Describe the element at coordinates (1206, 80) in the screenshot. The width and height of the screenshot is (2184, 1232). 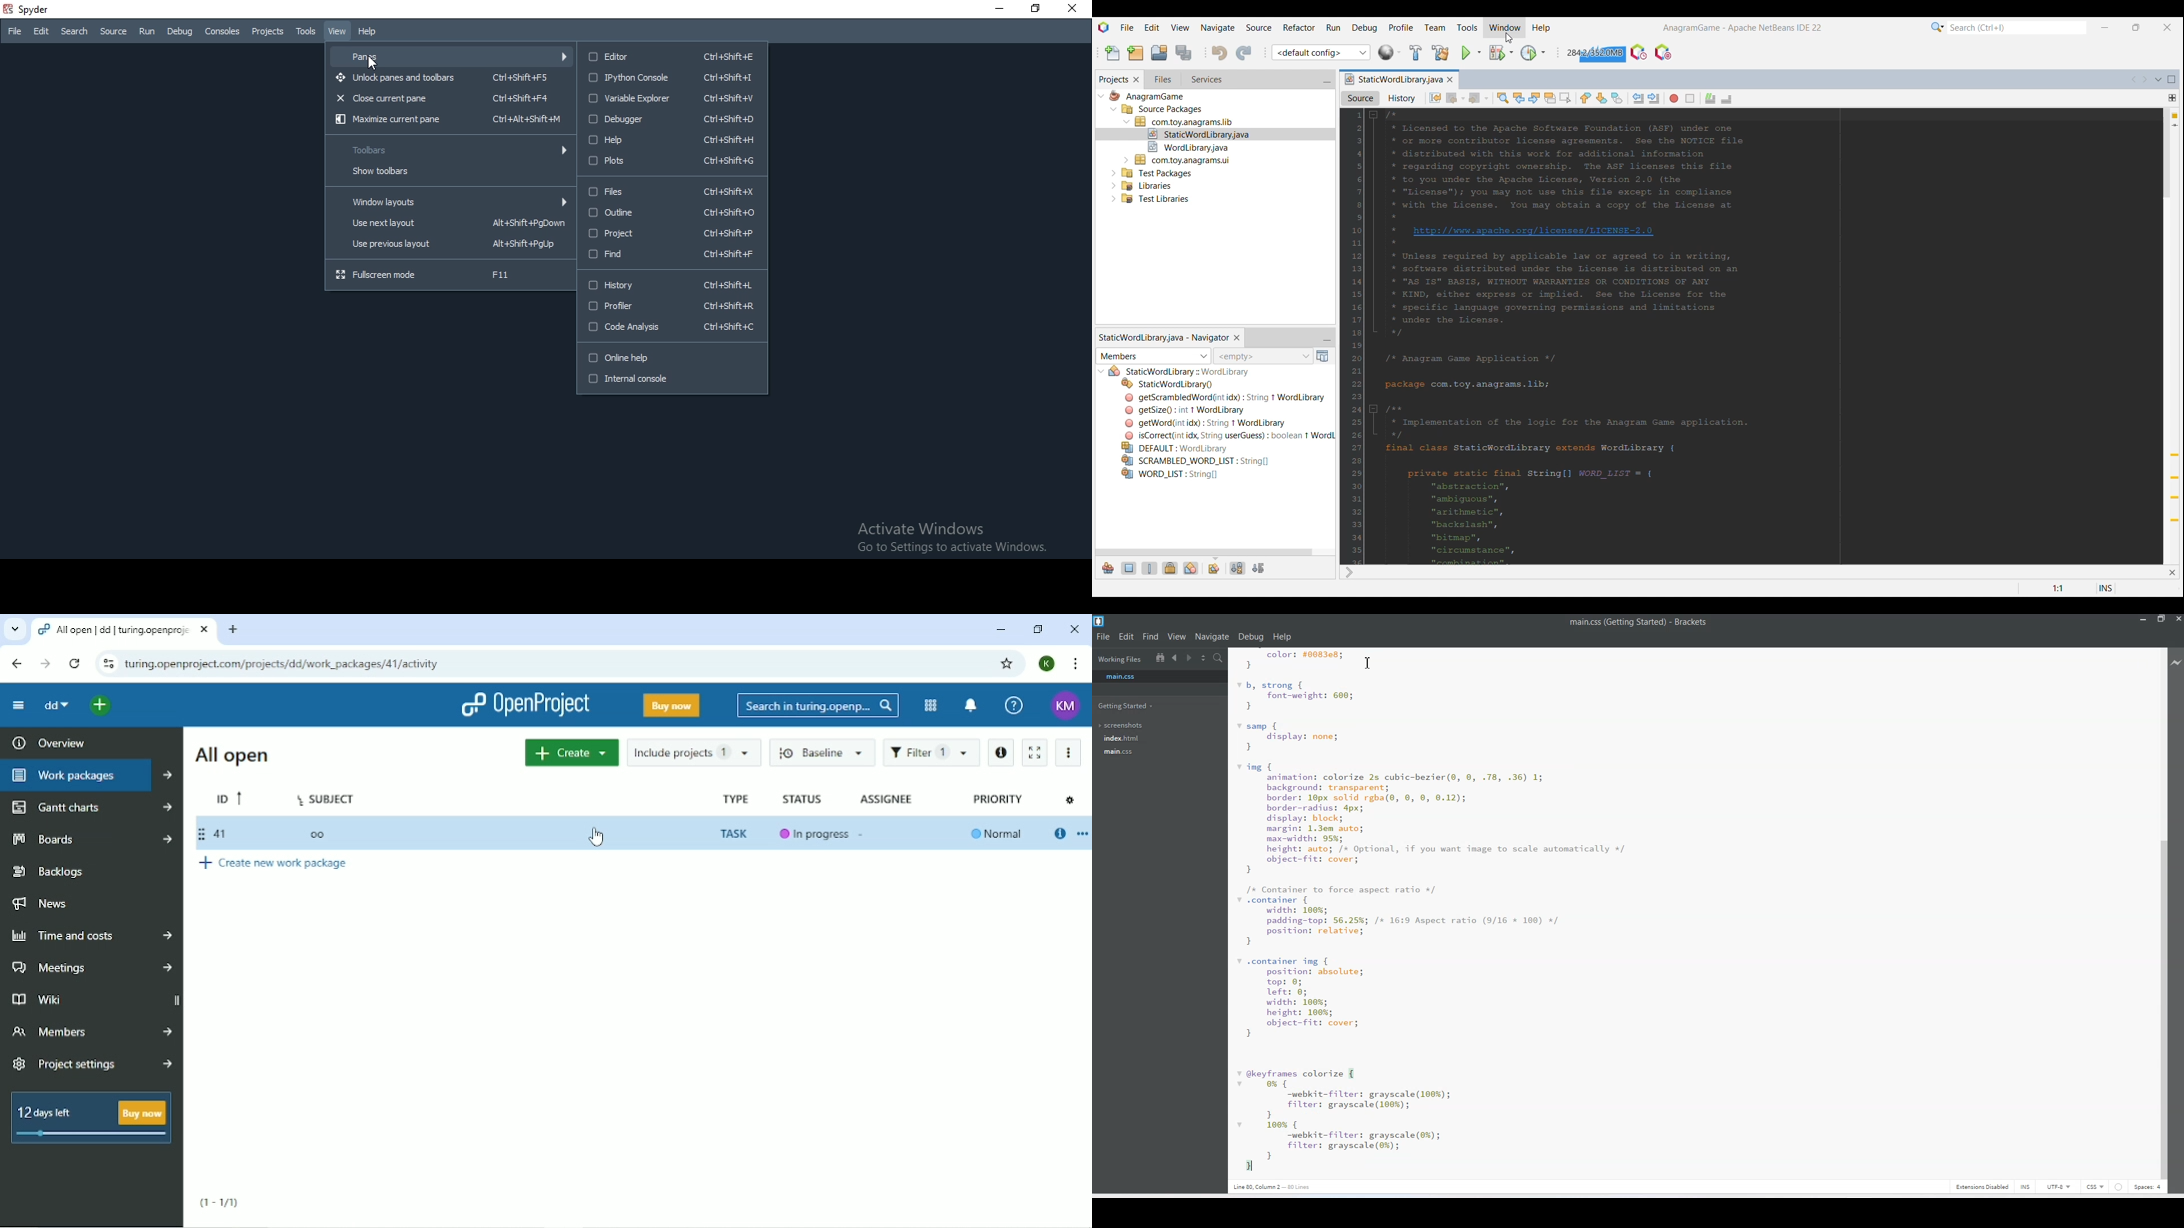
I see `Go to services` at that location.